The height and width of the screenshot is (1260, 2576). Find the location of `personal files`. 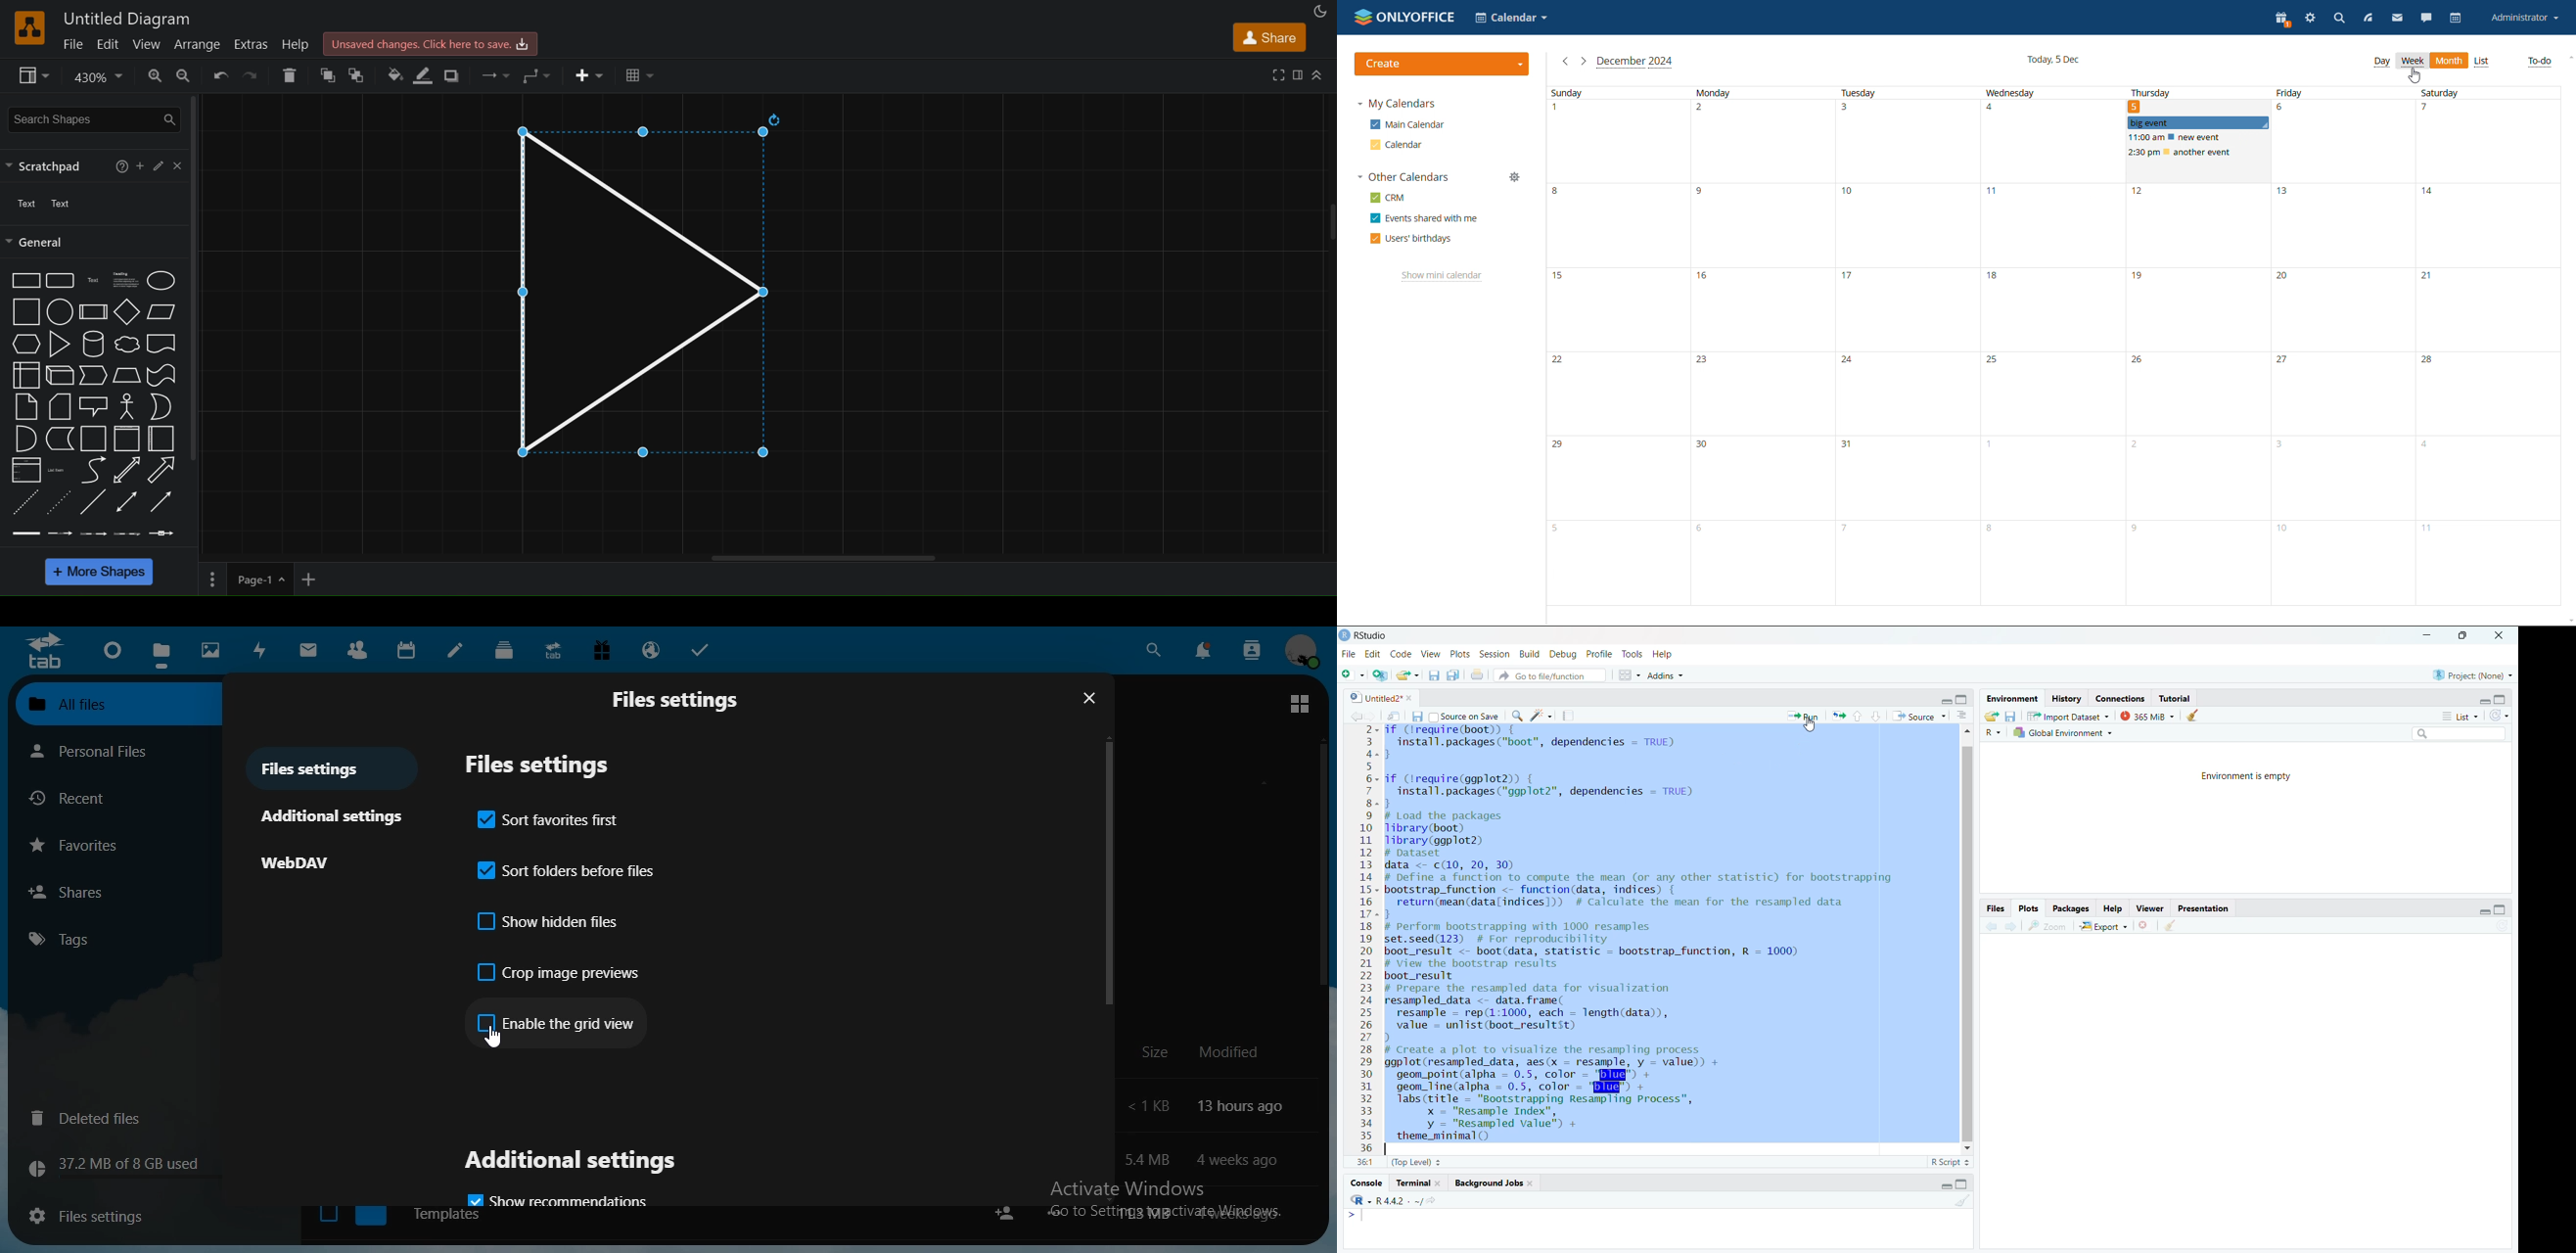

personal files is located at coordinates (101, 752).